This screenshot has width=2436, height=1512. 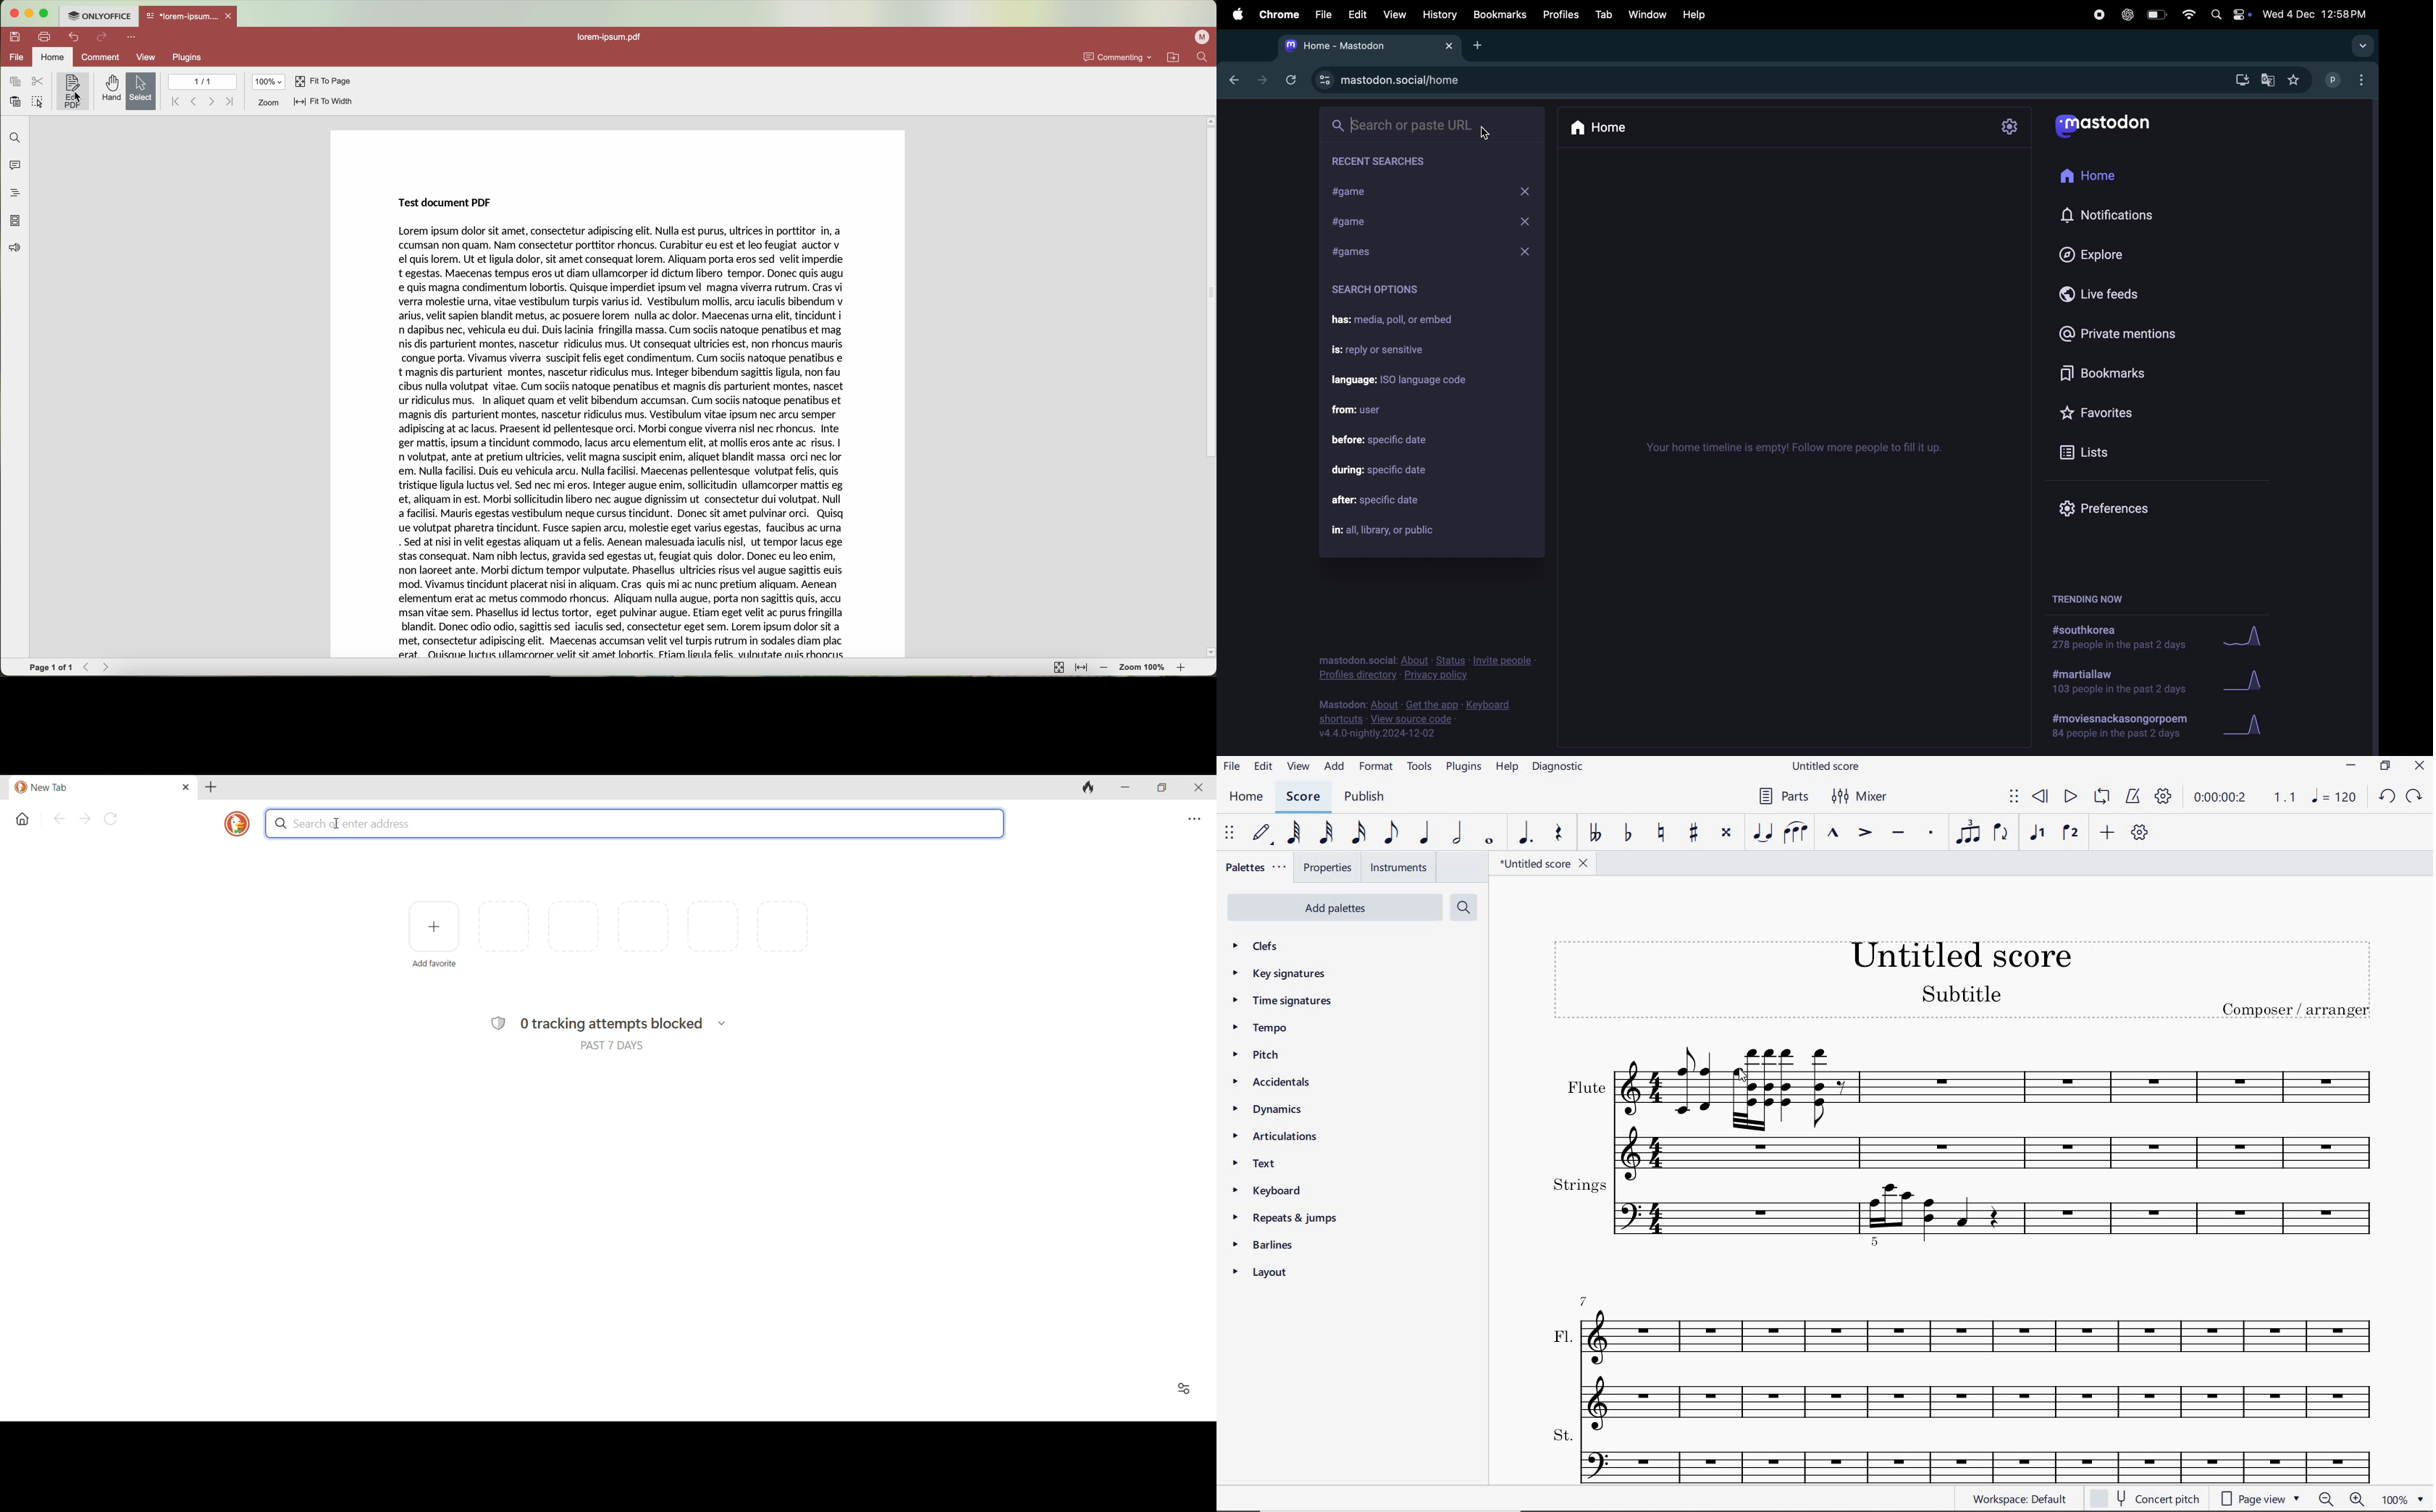 What do you see at coordinates (14, 58) in the screenshot?
I see `file` at bounding box center [14, 58].